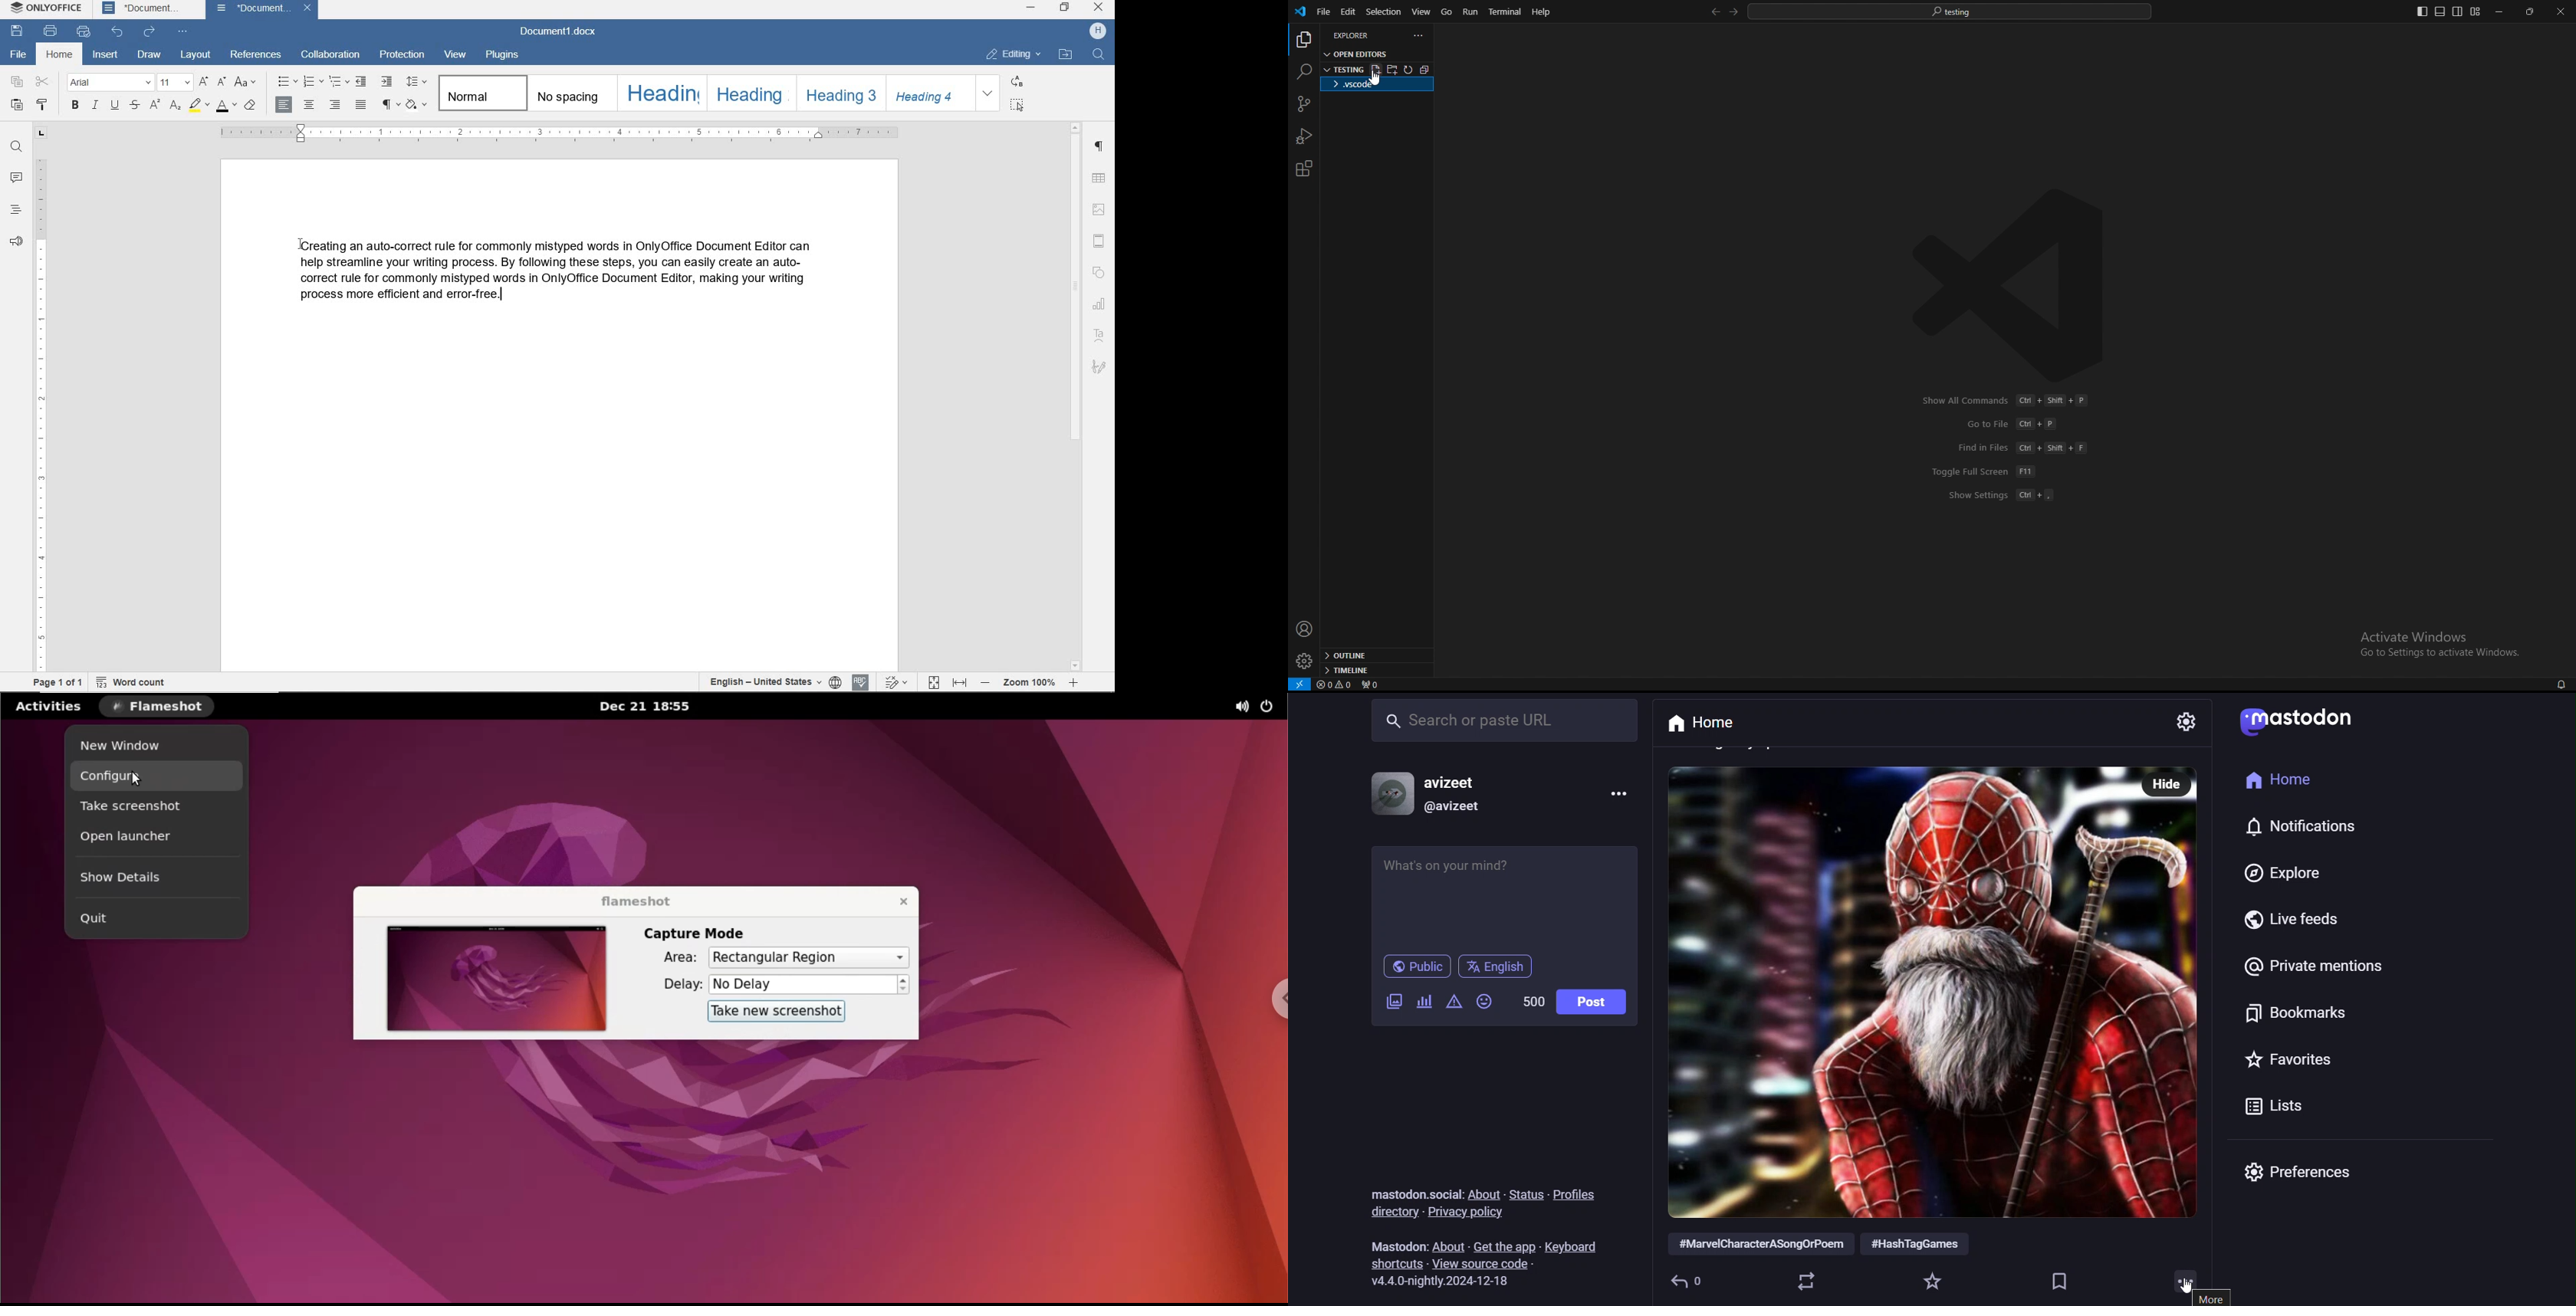  I want to click on @avizeet, so click(1452, 811).